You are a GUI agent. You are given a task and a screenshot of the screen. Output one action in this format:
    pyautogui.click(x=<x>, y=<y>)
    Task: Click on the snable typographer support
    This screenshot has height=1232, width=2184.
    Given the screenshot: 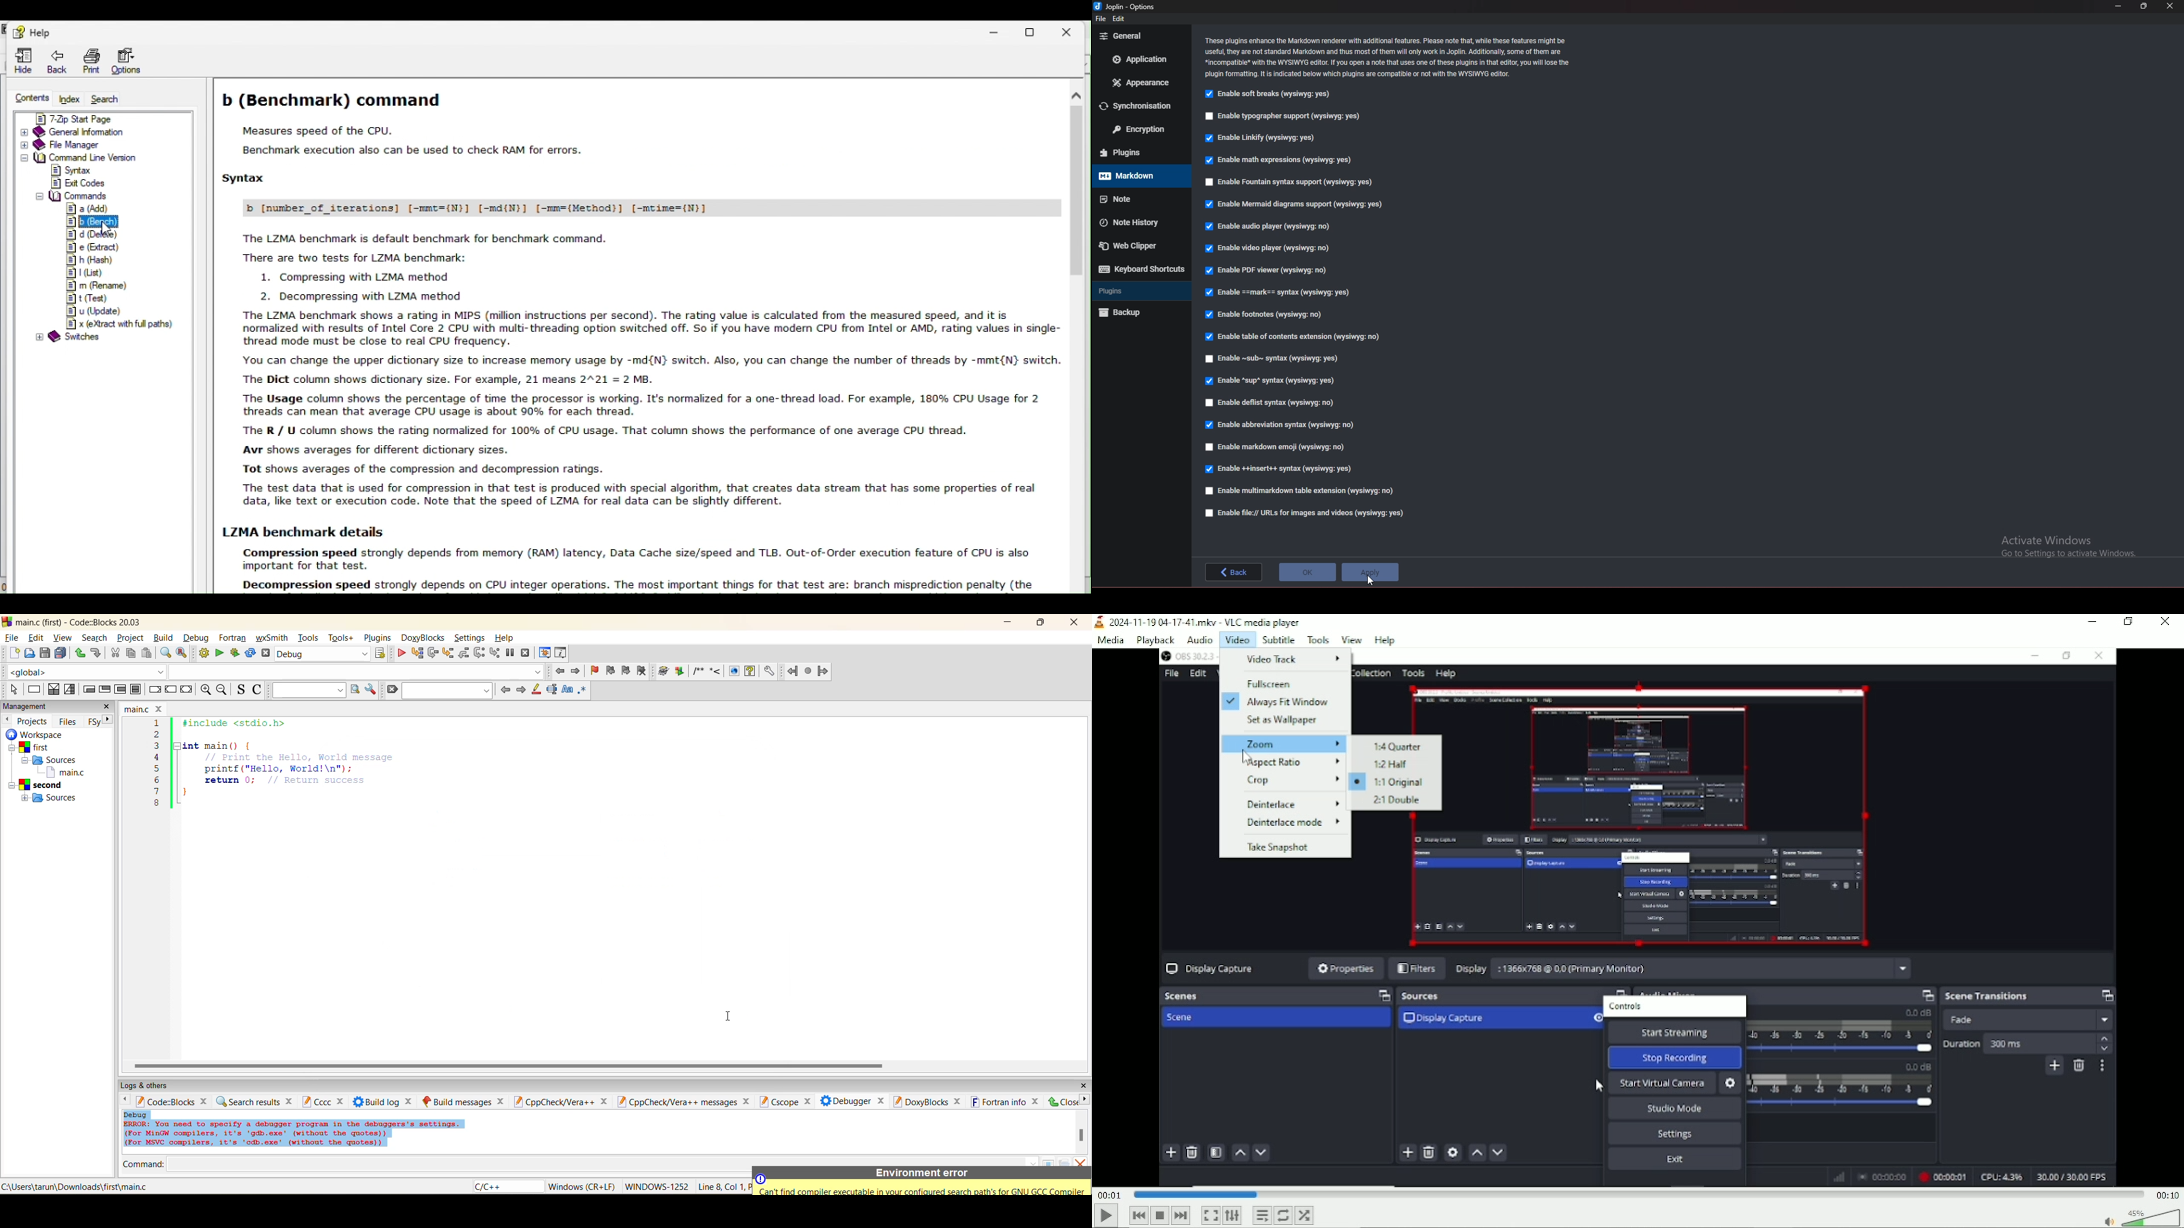 What is the action you would take?
    pyautogui.click(x=1287, y=117)
    